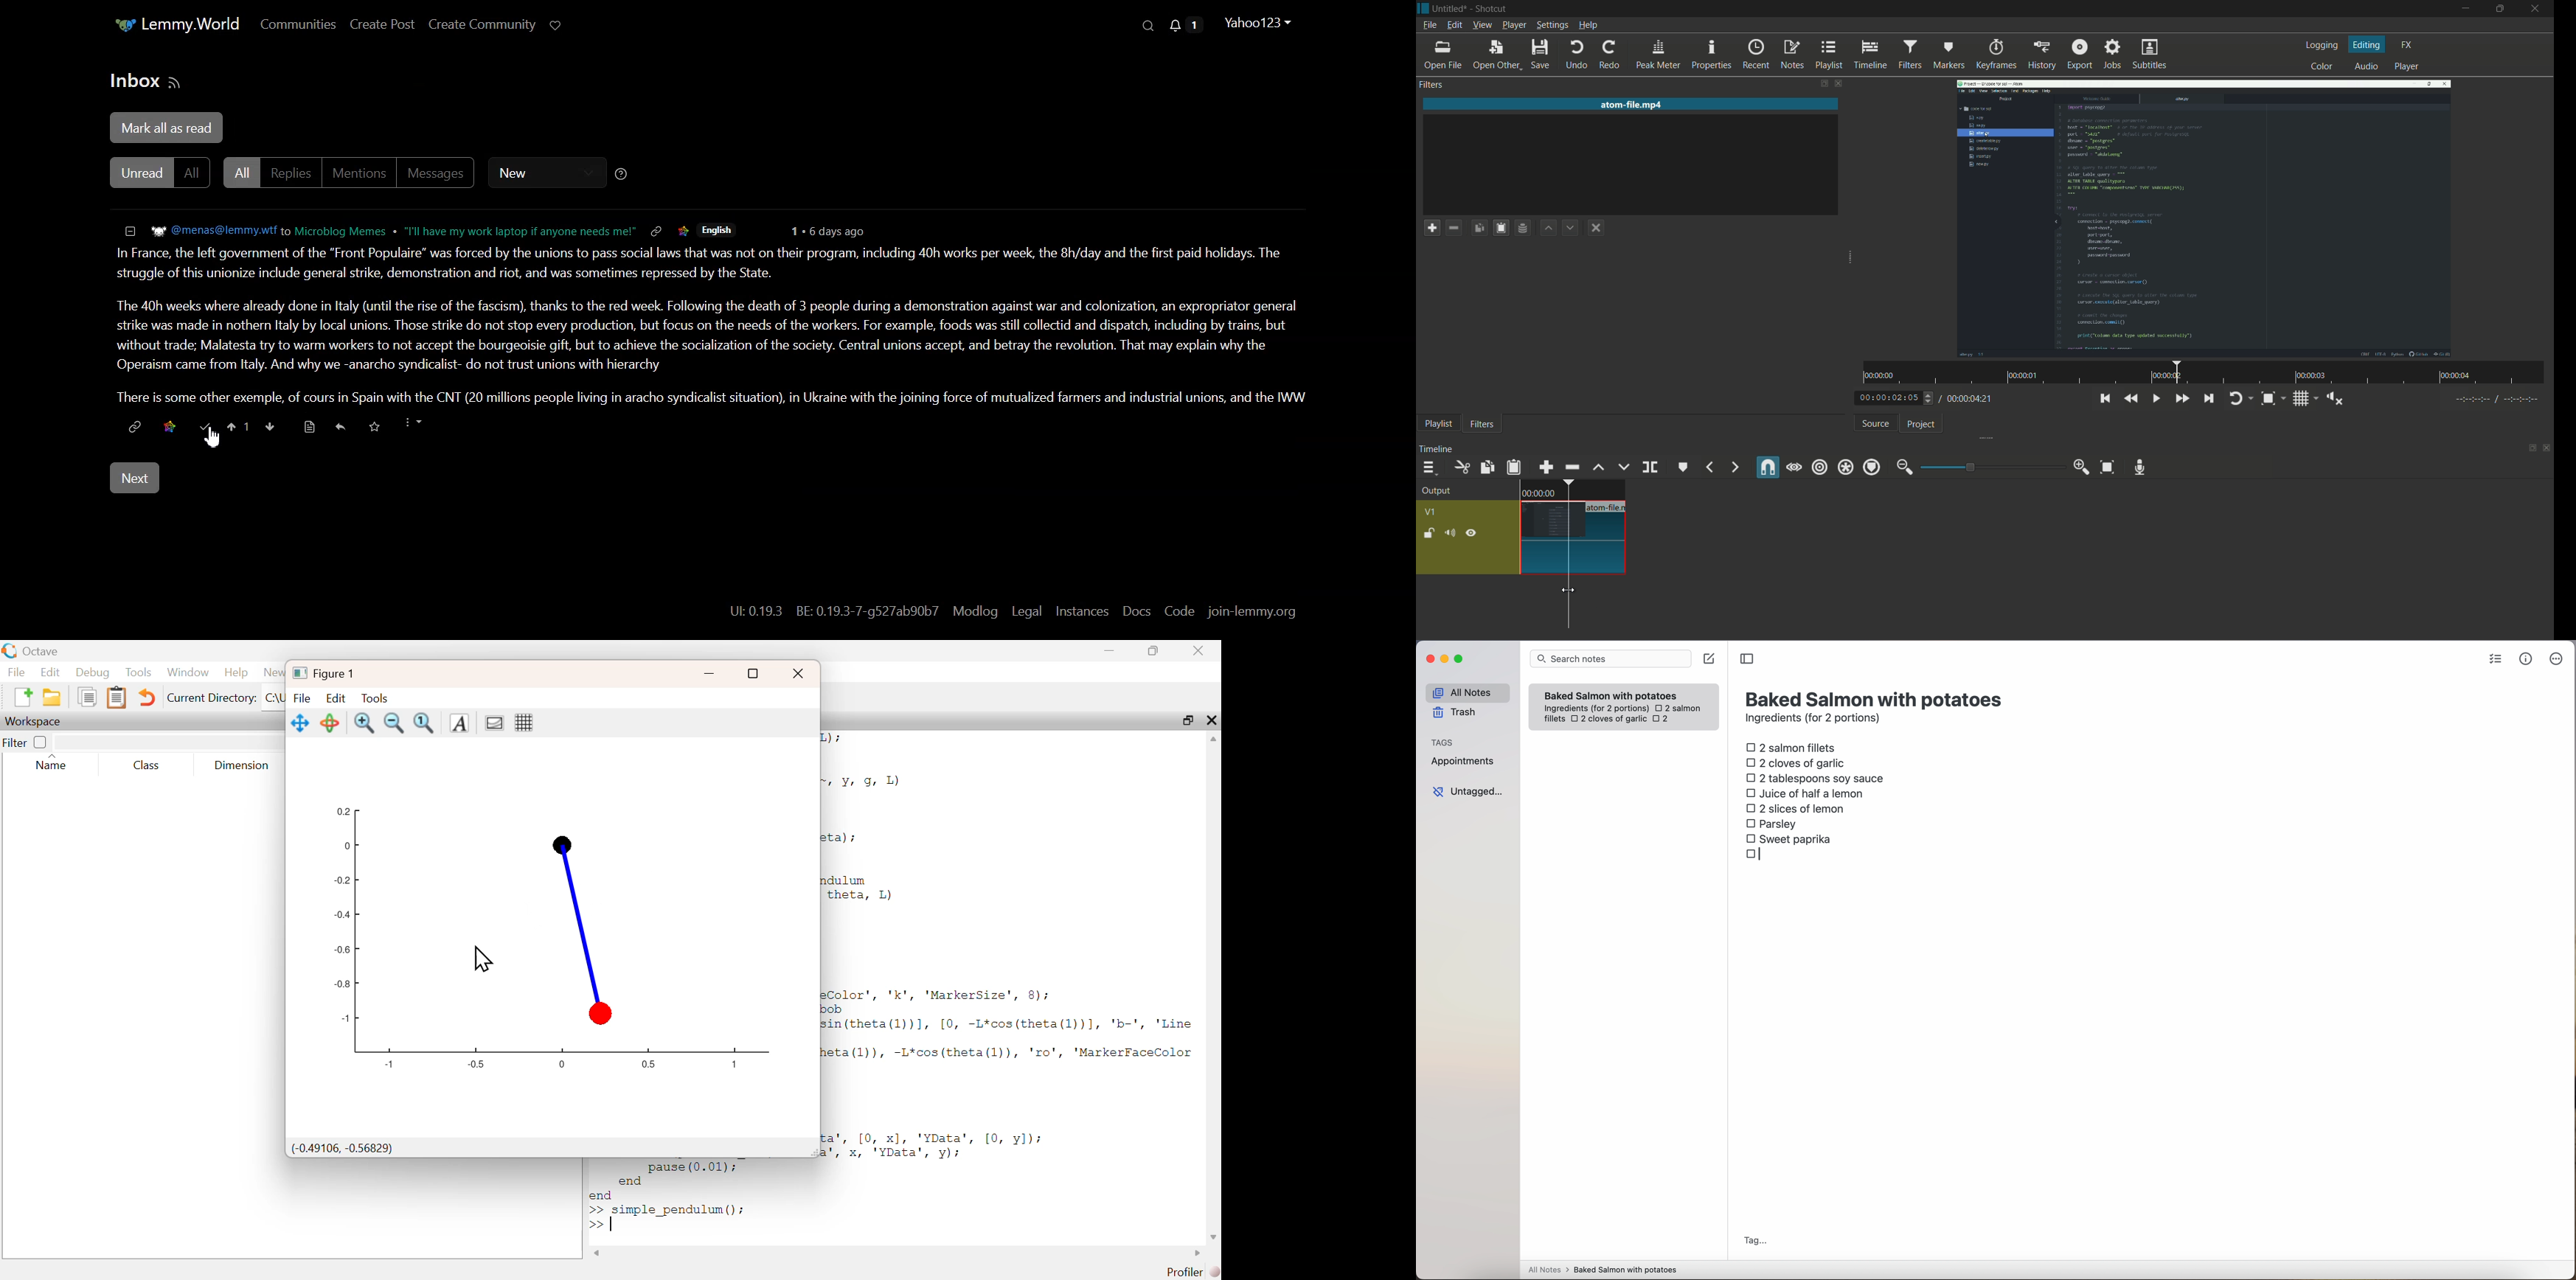  Describe the element at coordinates (976, 611) in the screenshot. I see `Modlog` at that location.